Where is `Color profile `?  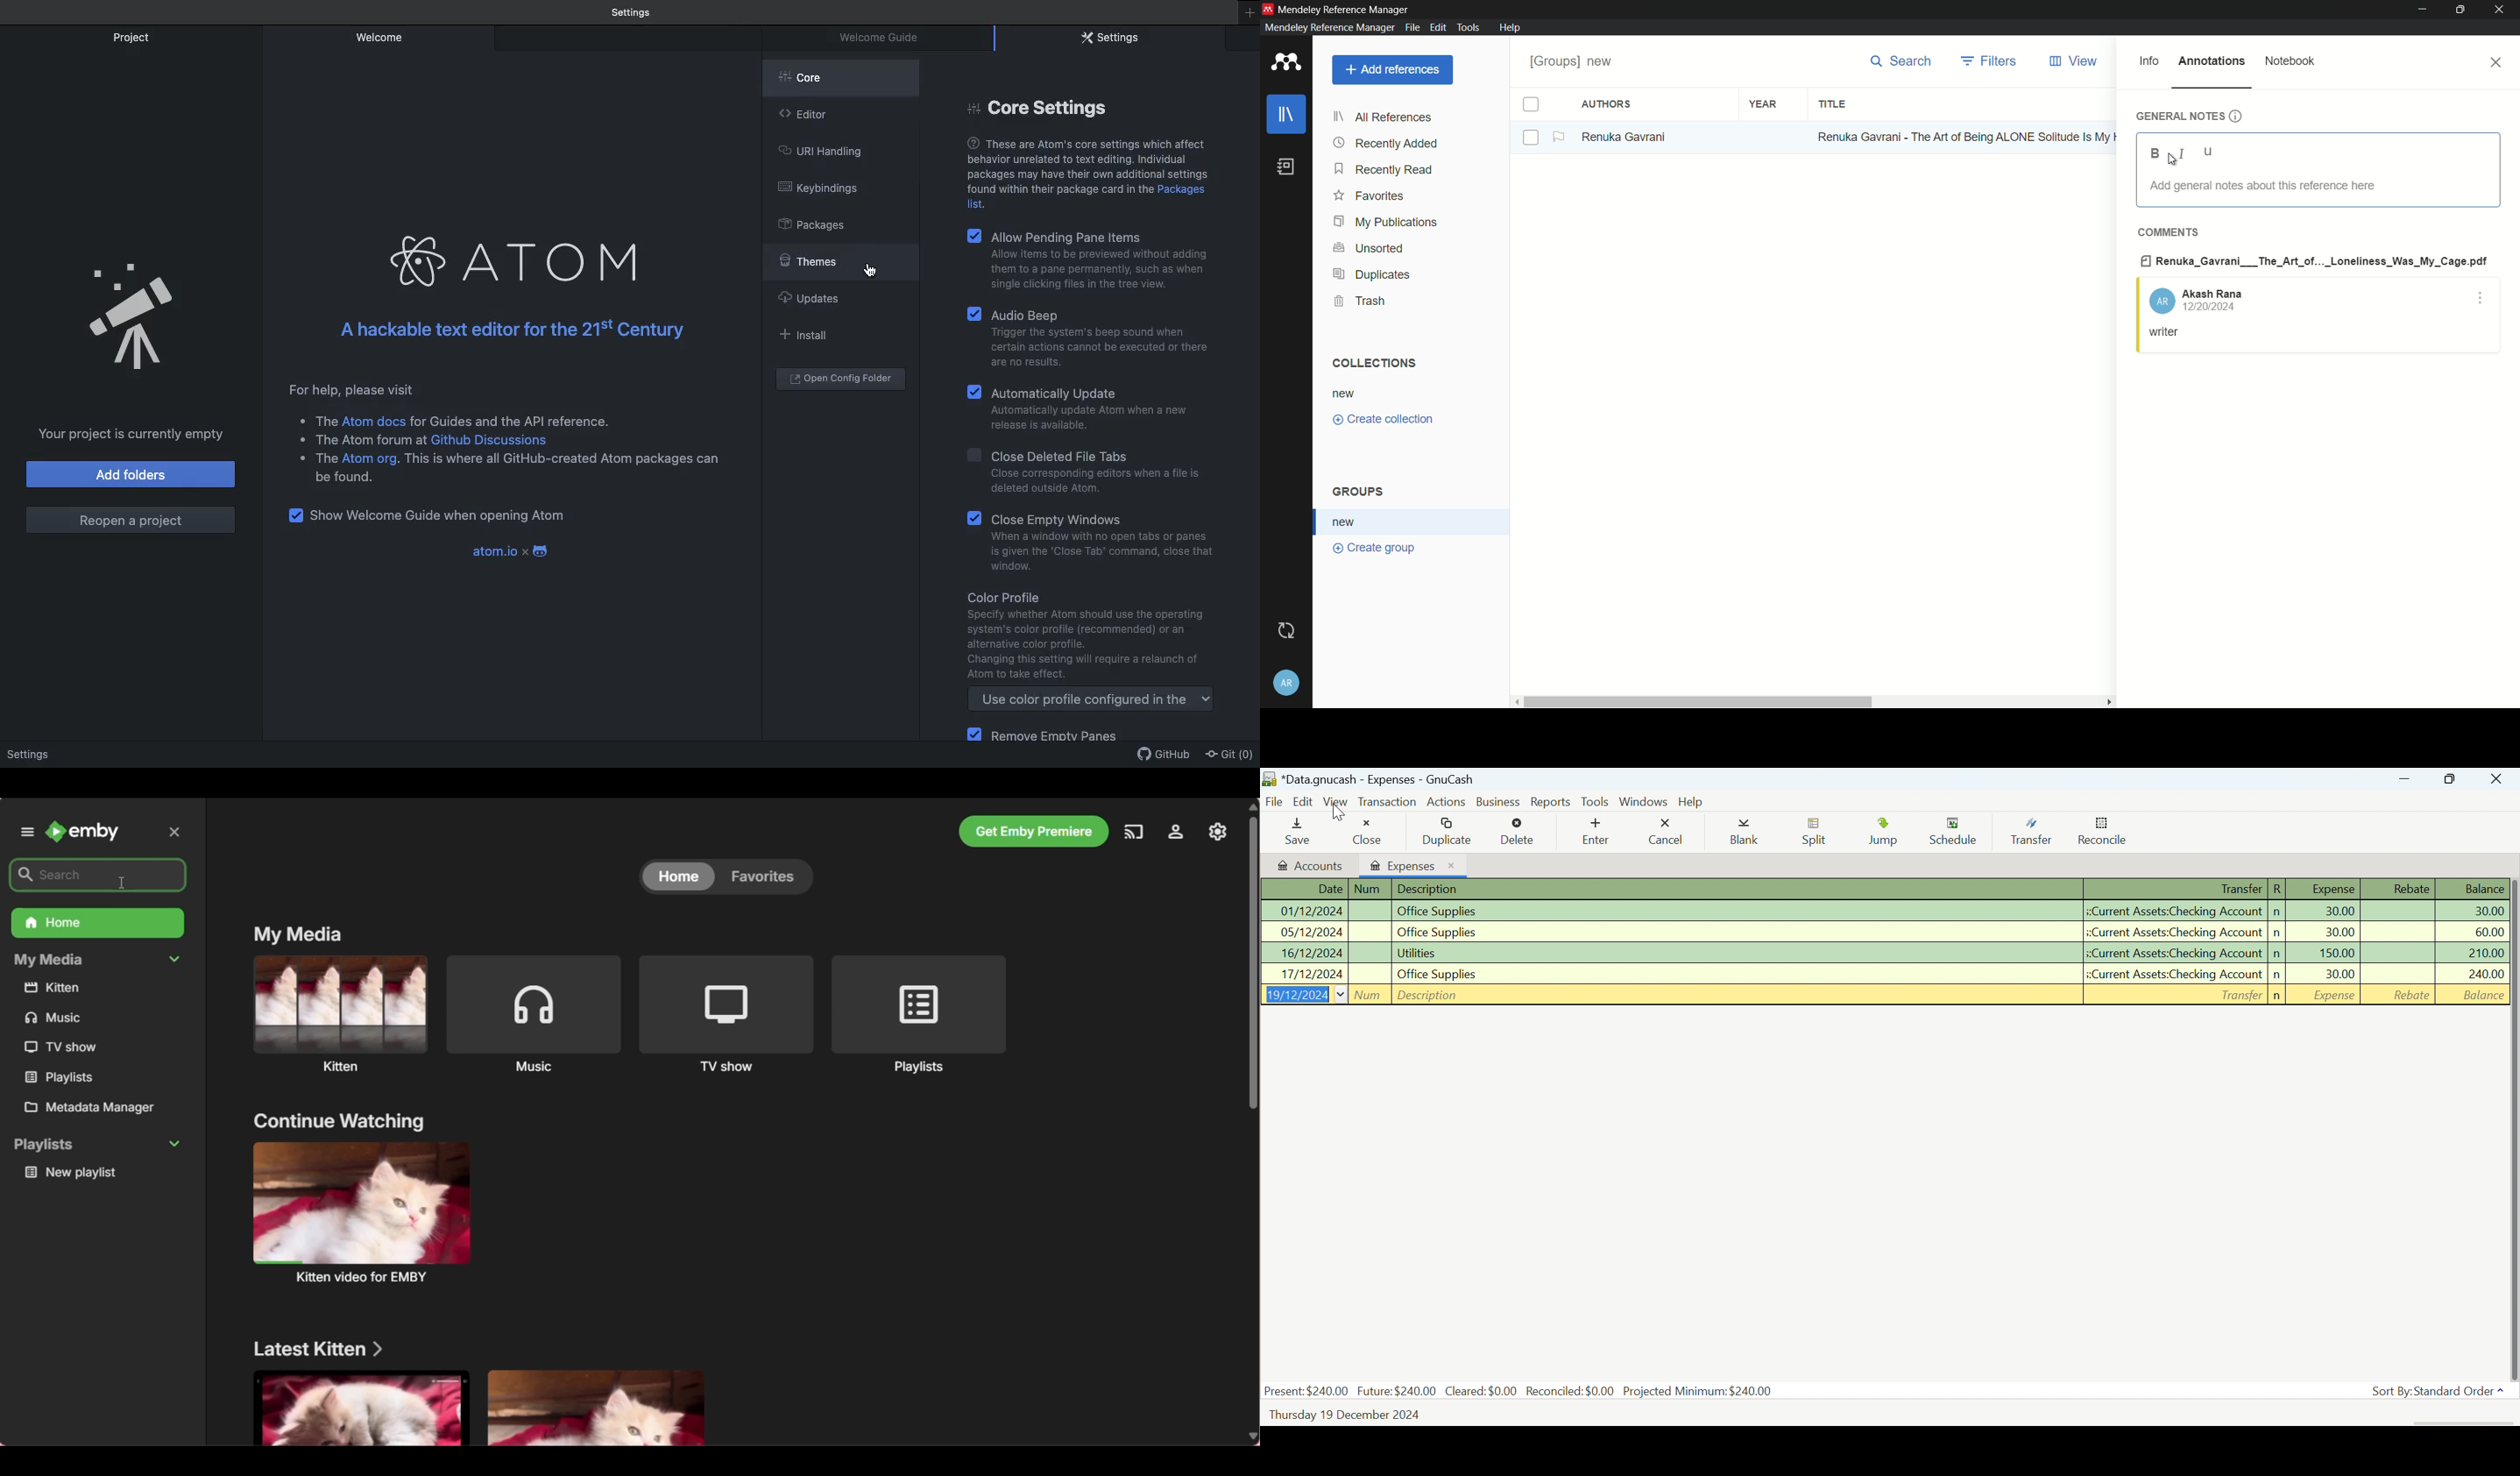
Color profile  is located at coordinates (1033, 598).